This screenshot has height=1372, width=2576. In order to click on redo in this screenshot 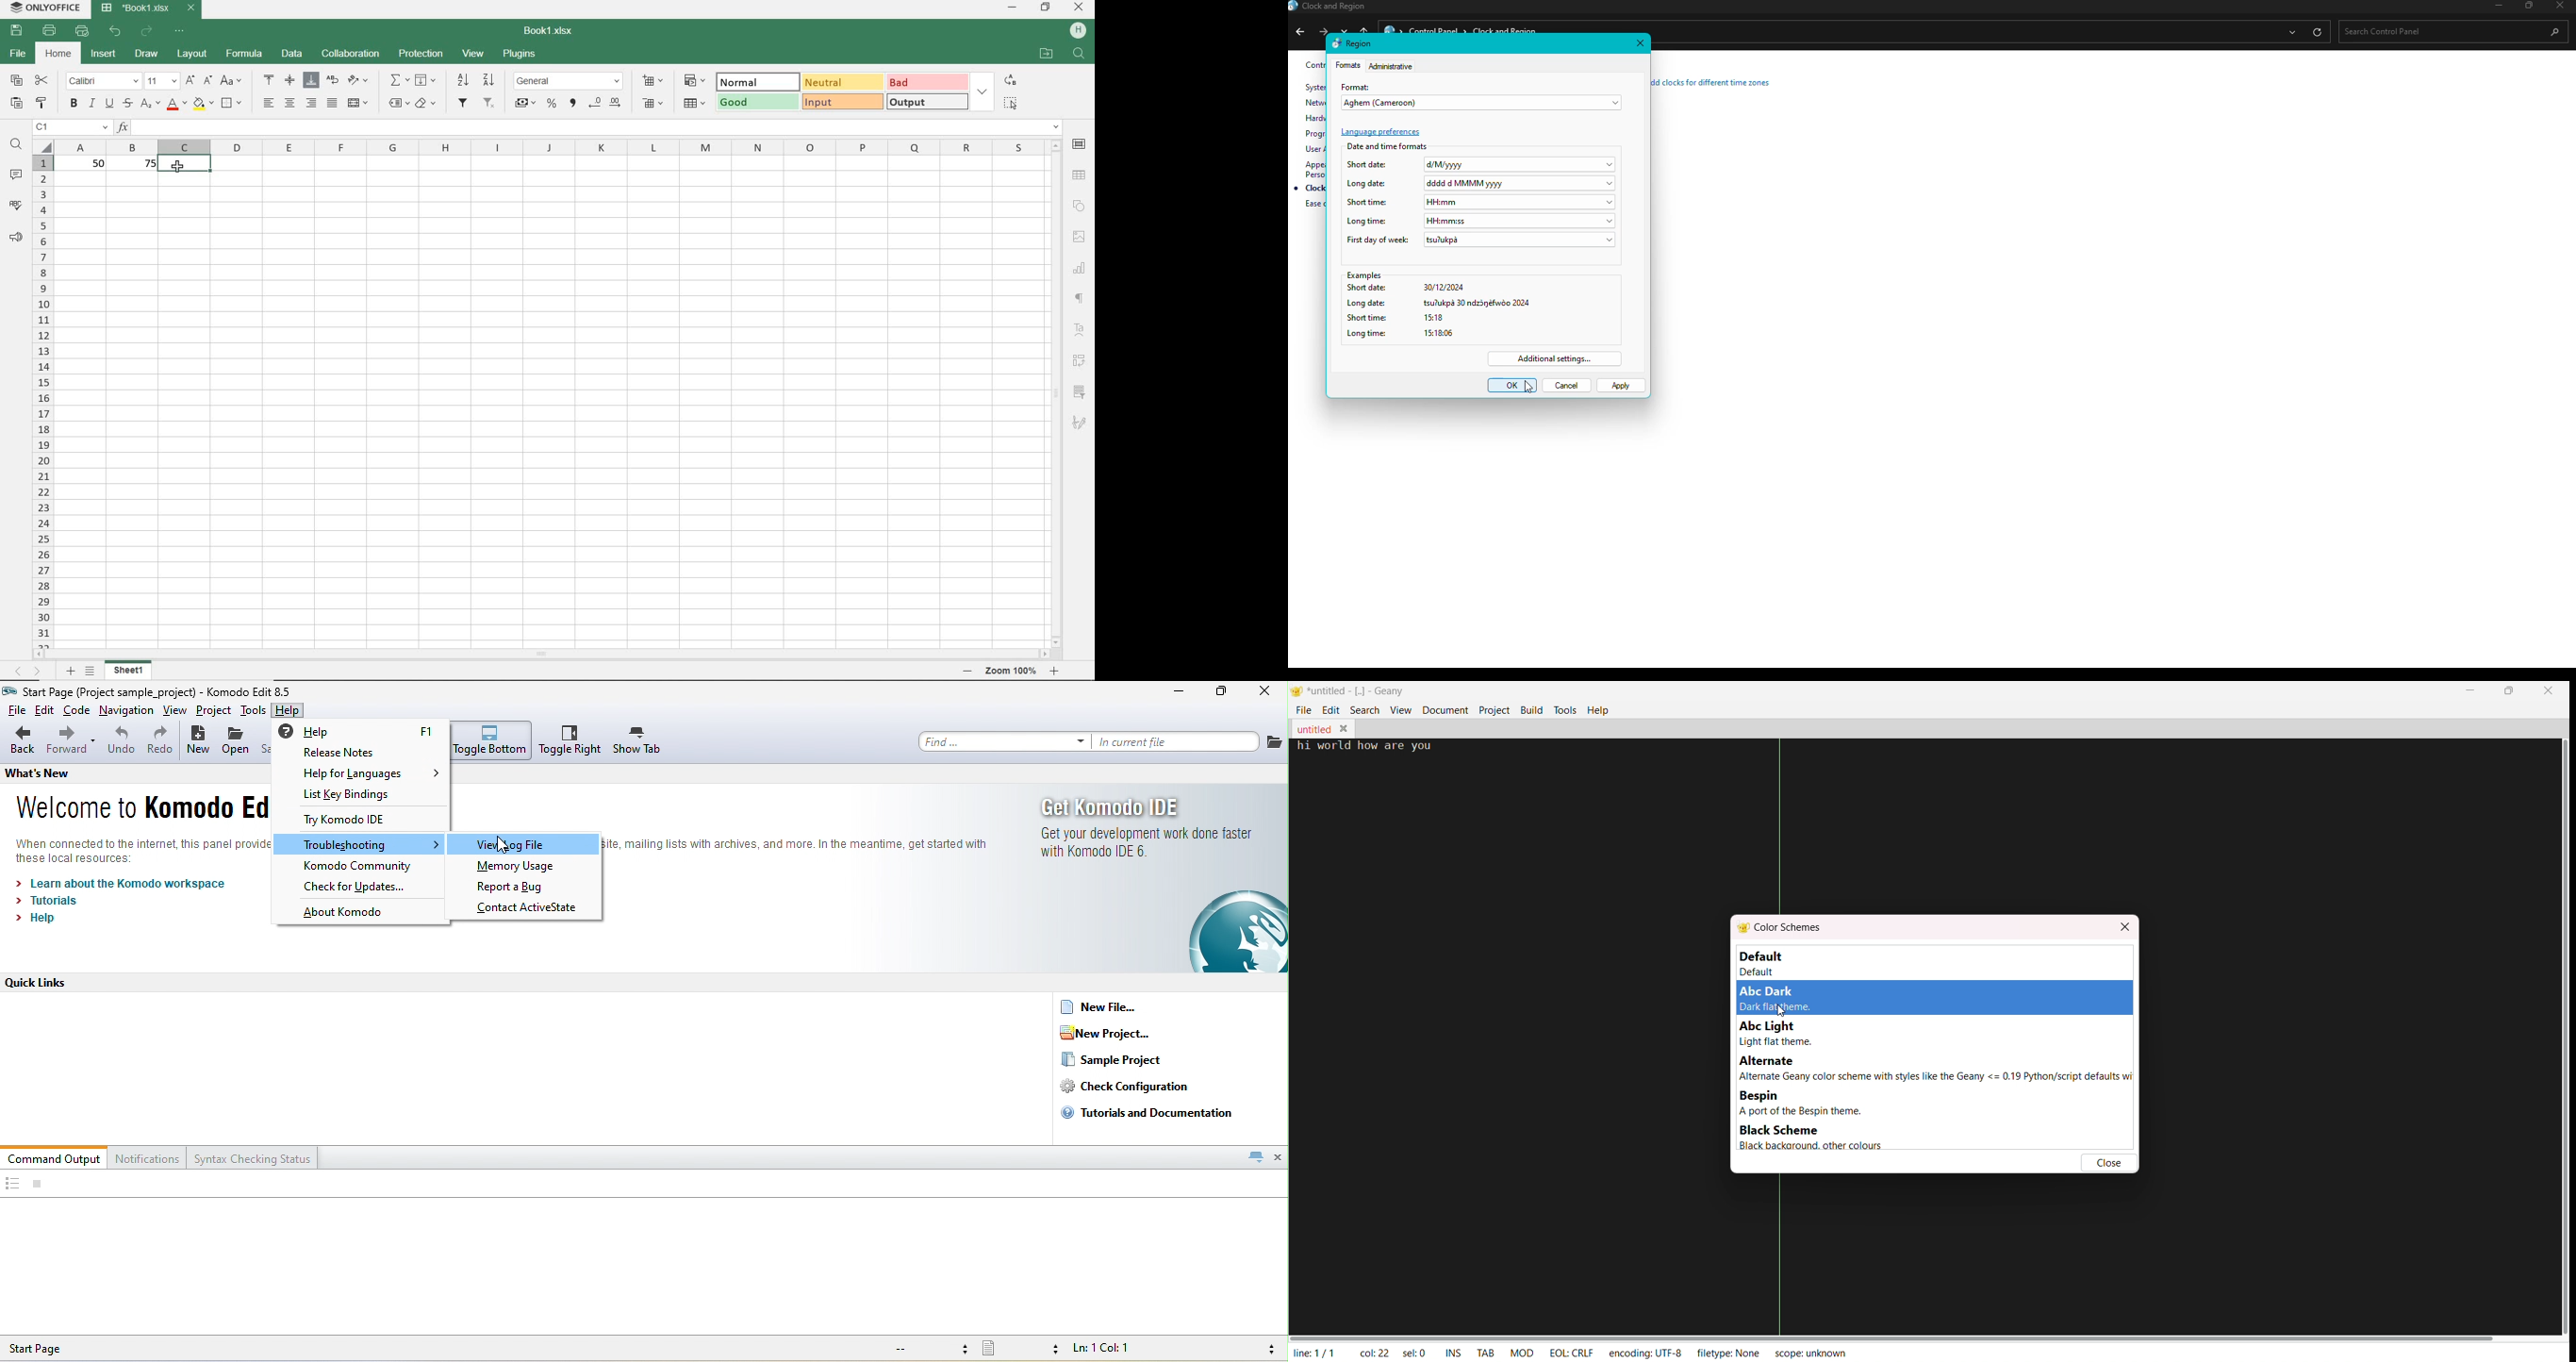, I will do `click(147, 31)`.